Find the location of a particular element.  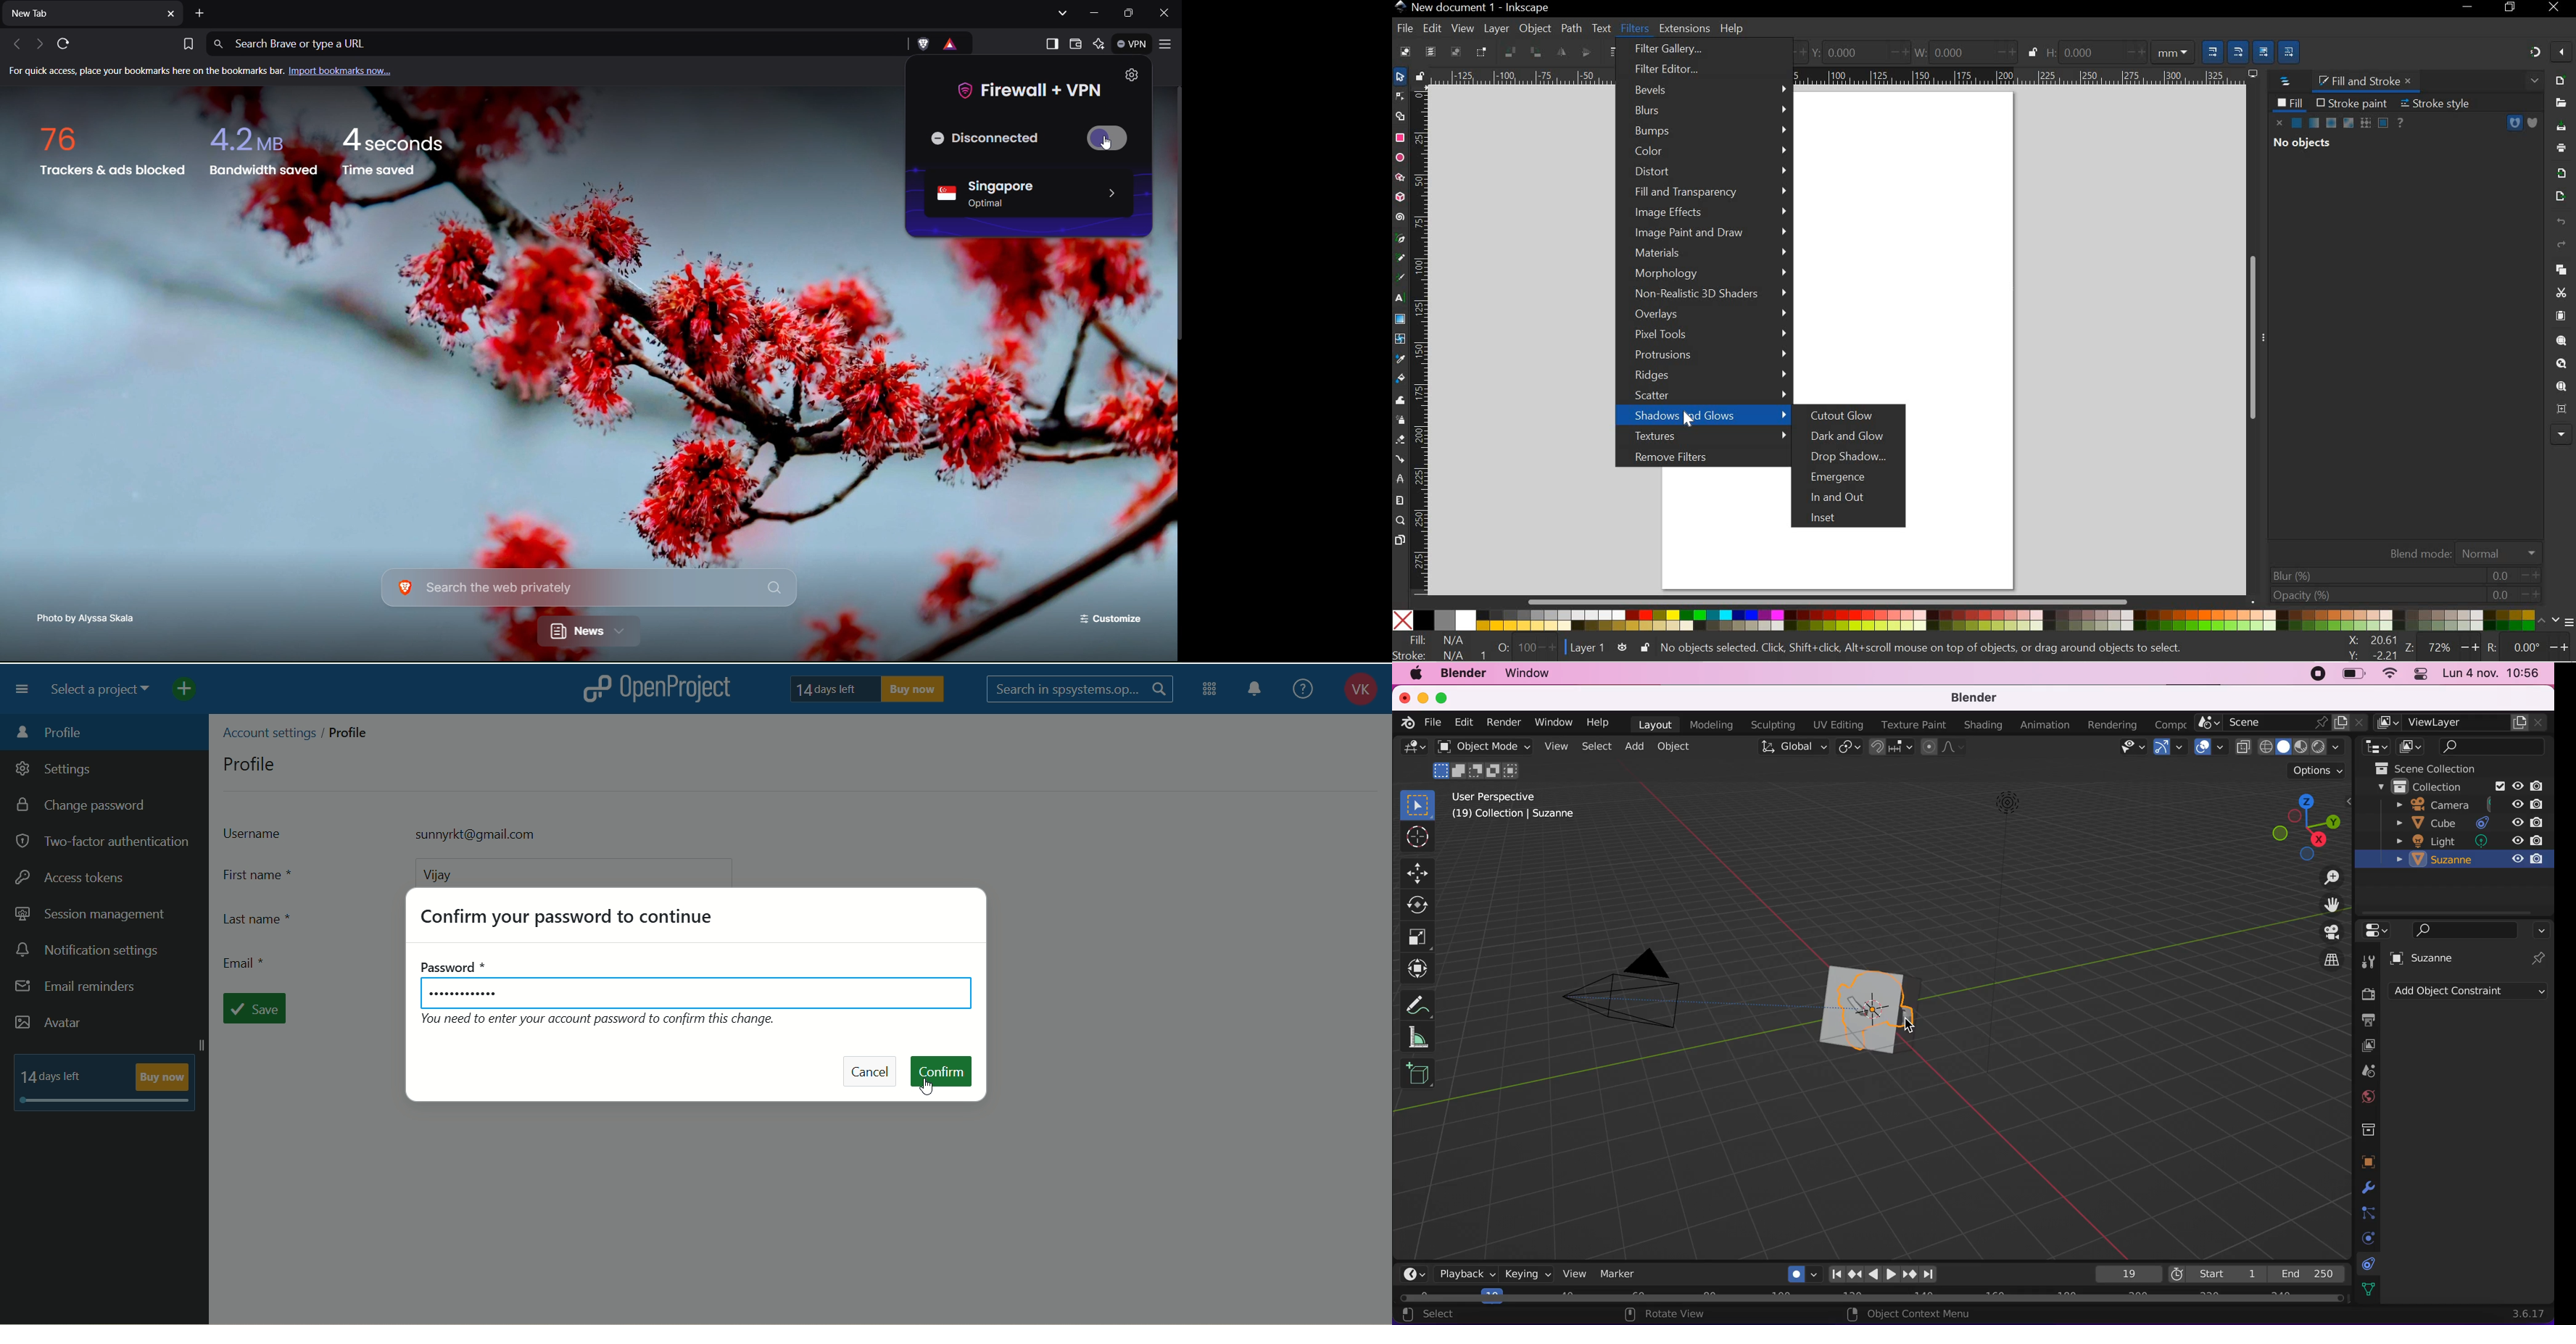

SCALING RECTANGLES is located at coordinates (2239, 48).